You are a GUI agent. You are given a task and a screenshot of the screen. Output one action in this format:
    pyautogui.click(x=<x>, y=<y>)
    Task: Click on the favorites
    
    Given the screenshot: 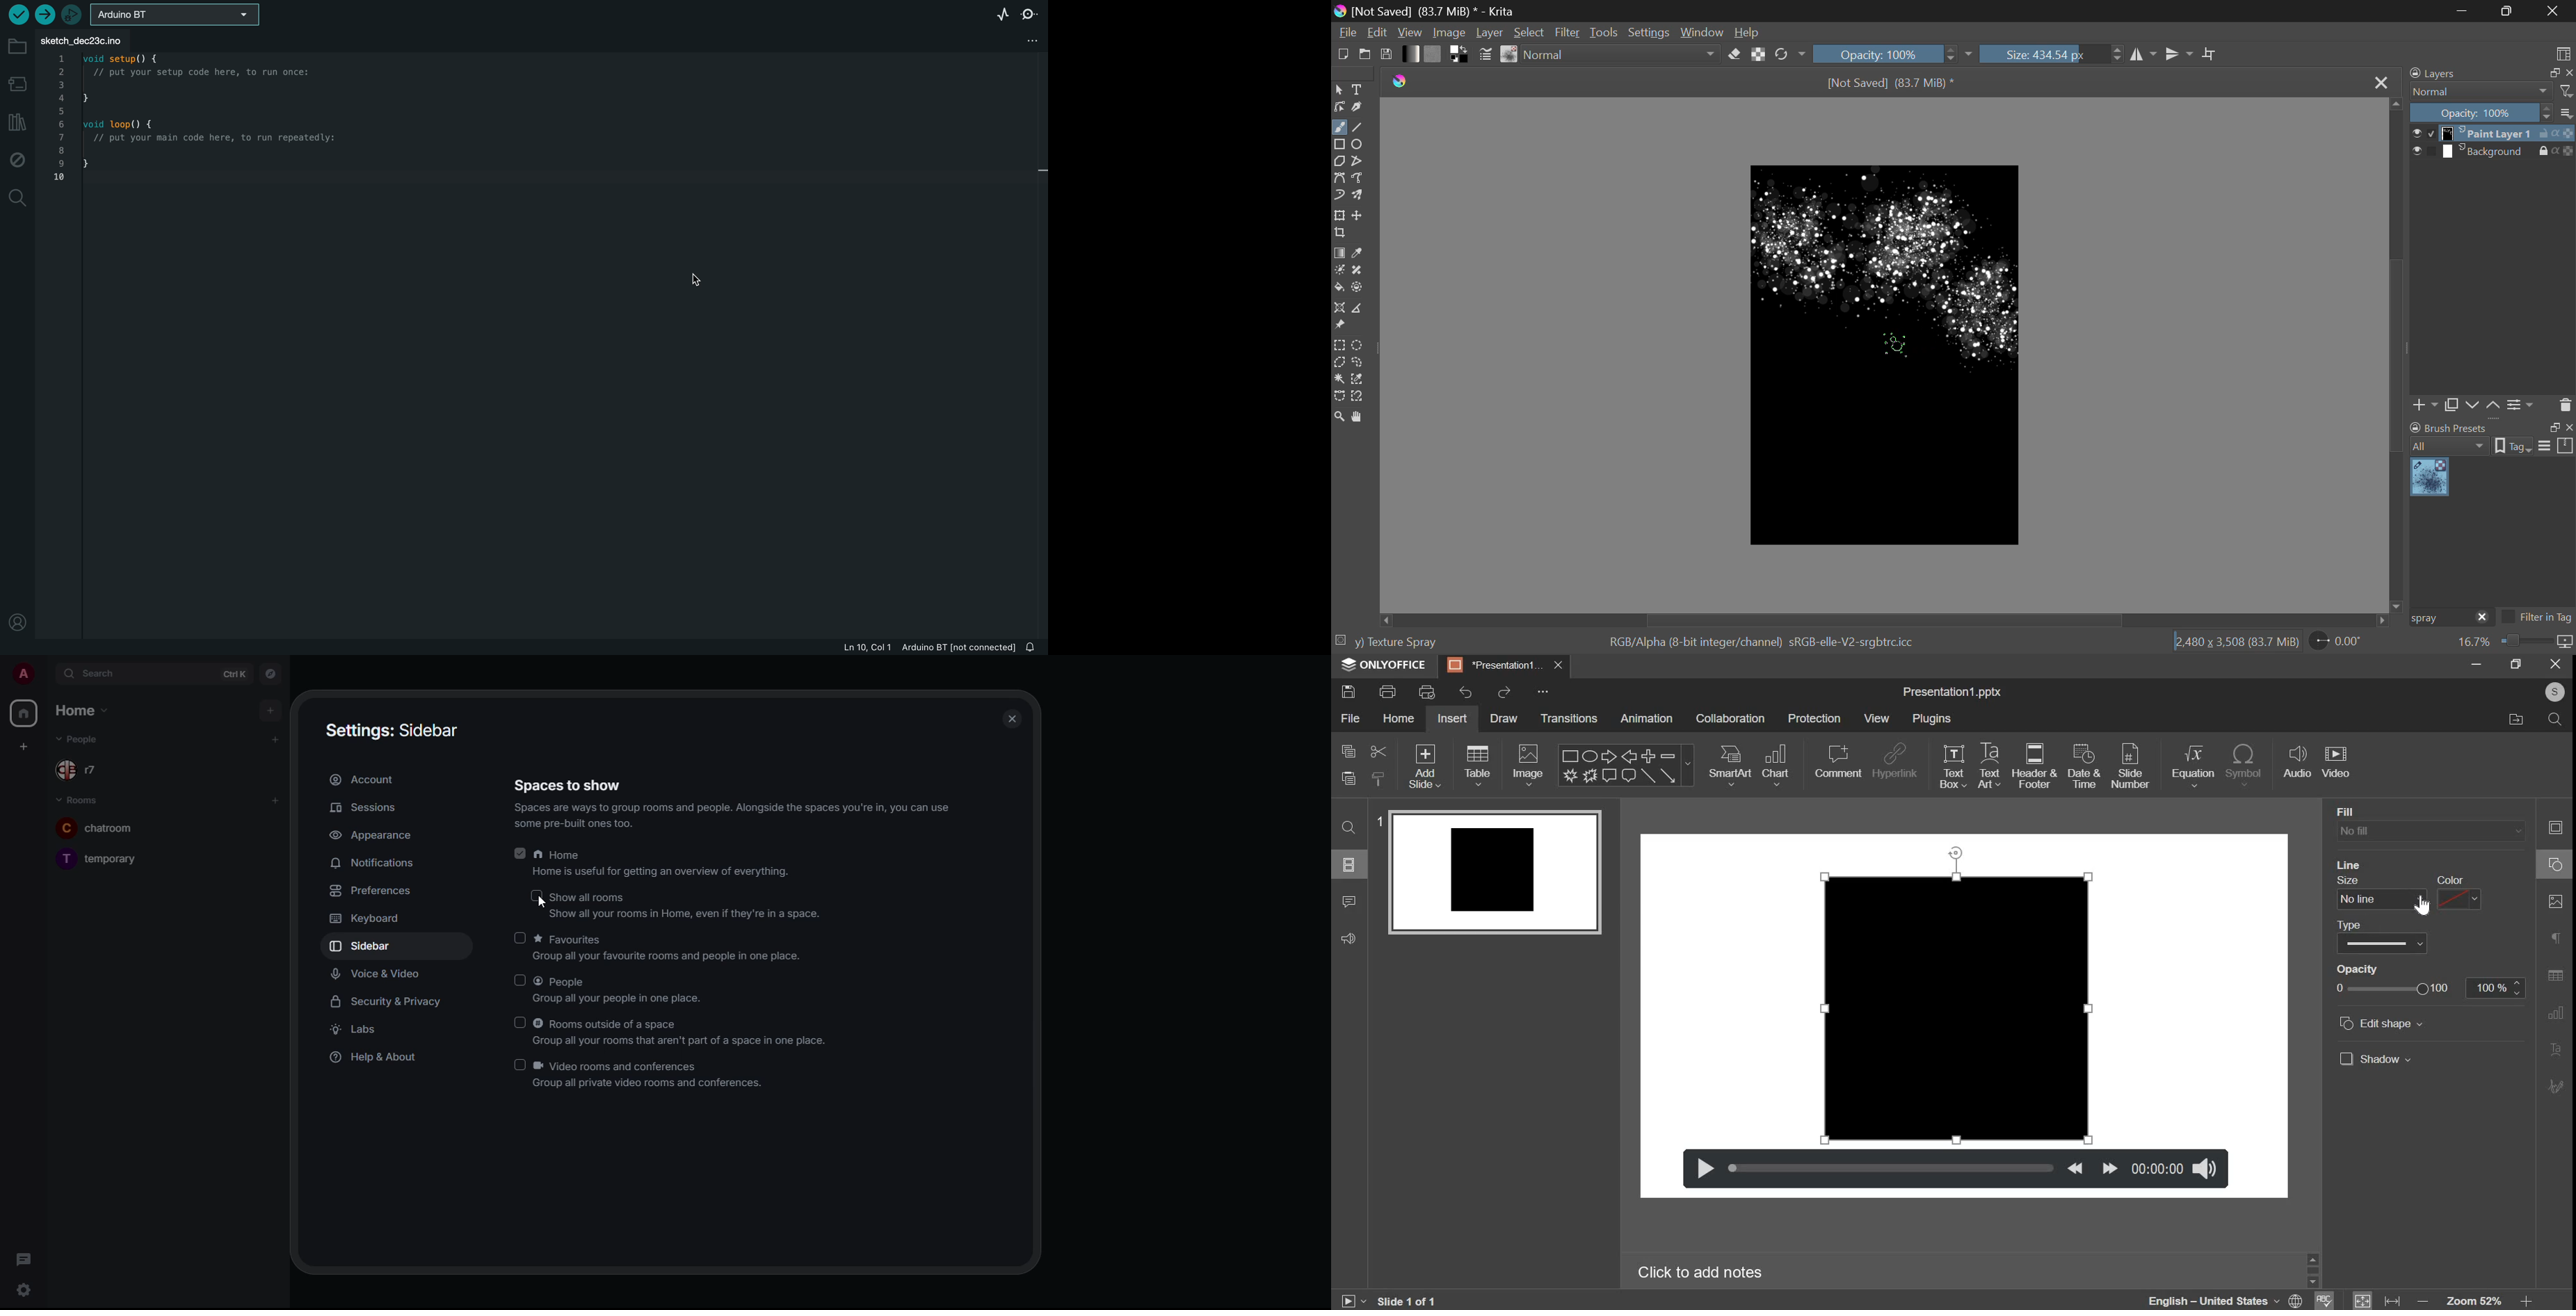 What is the action you would take?
    pyautogui.click(x=670, y=949)
    